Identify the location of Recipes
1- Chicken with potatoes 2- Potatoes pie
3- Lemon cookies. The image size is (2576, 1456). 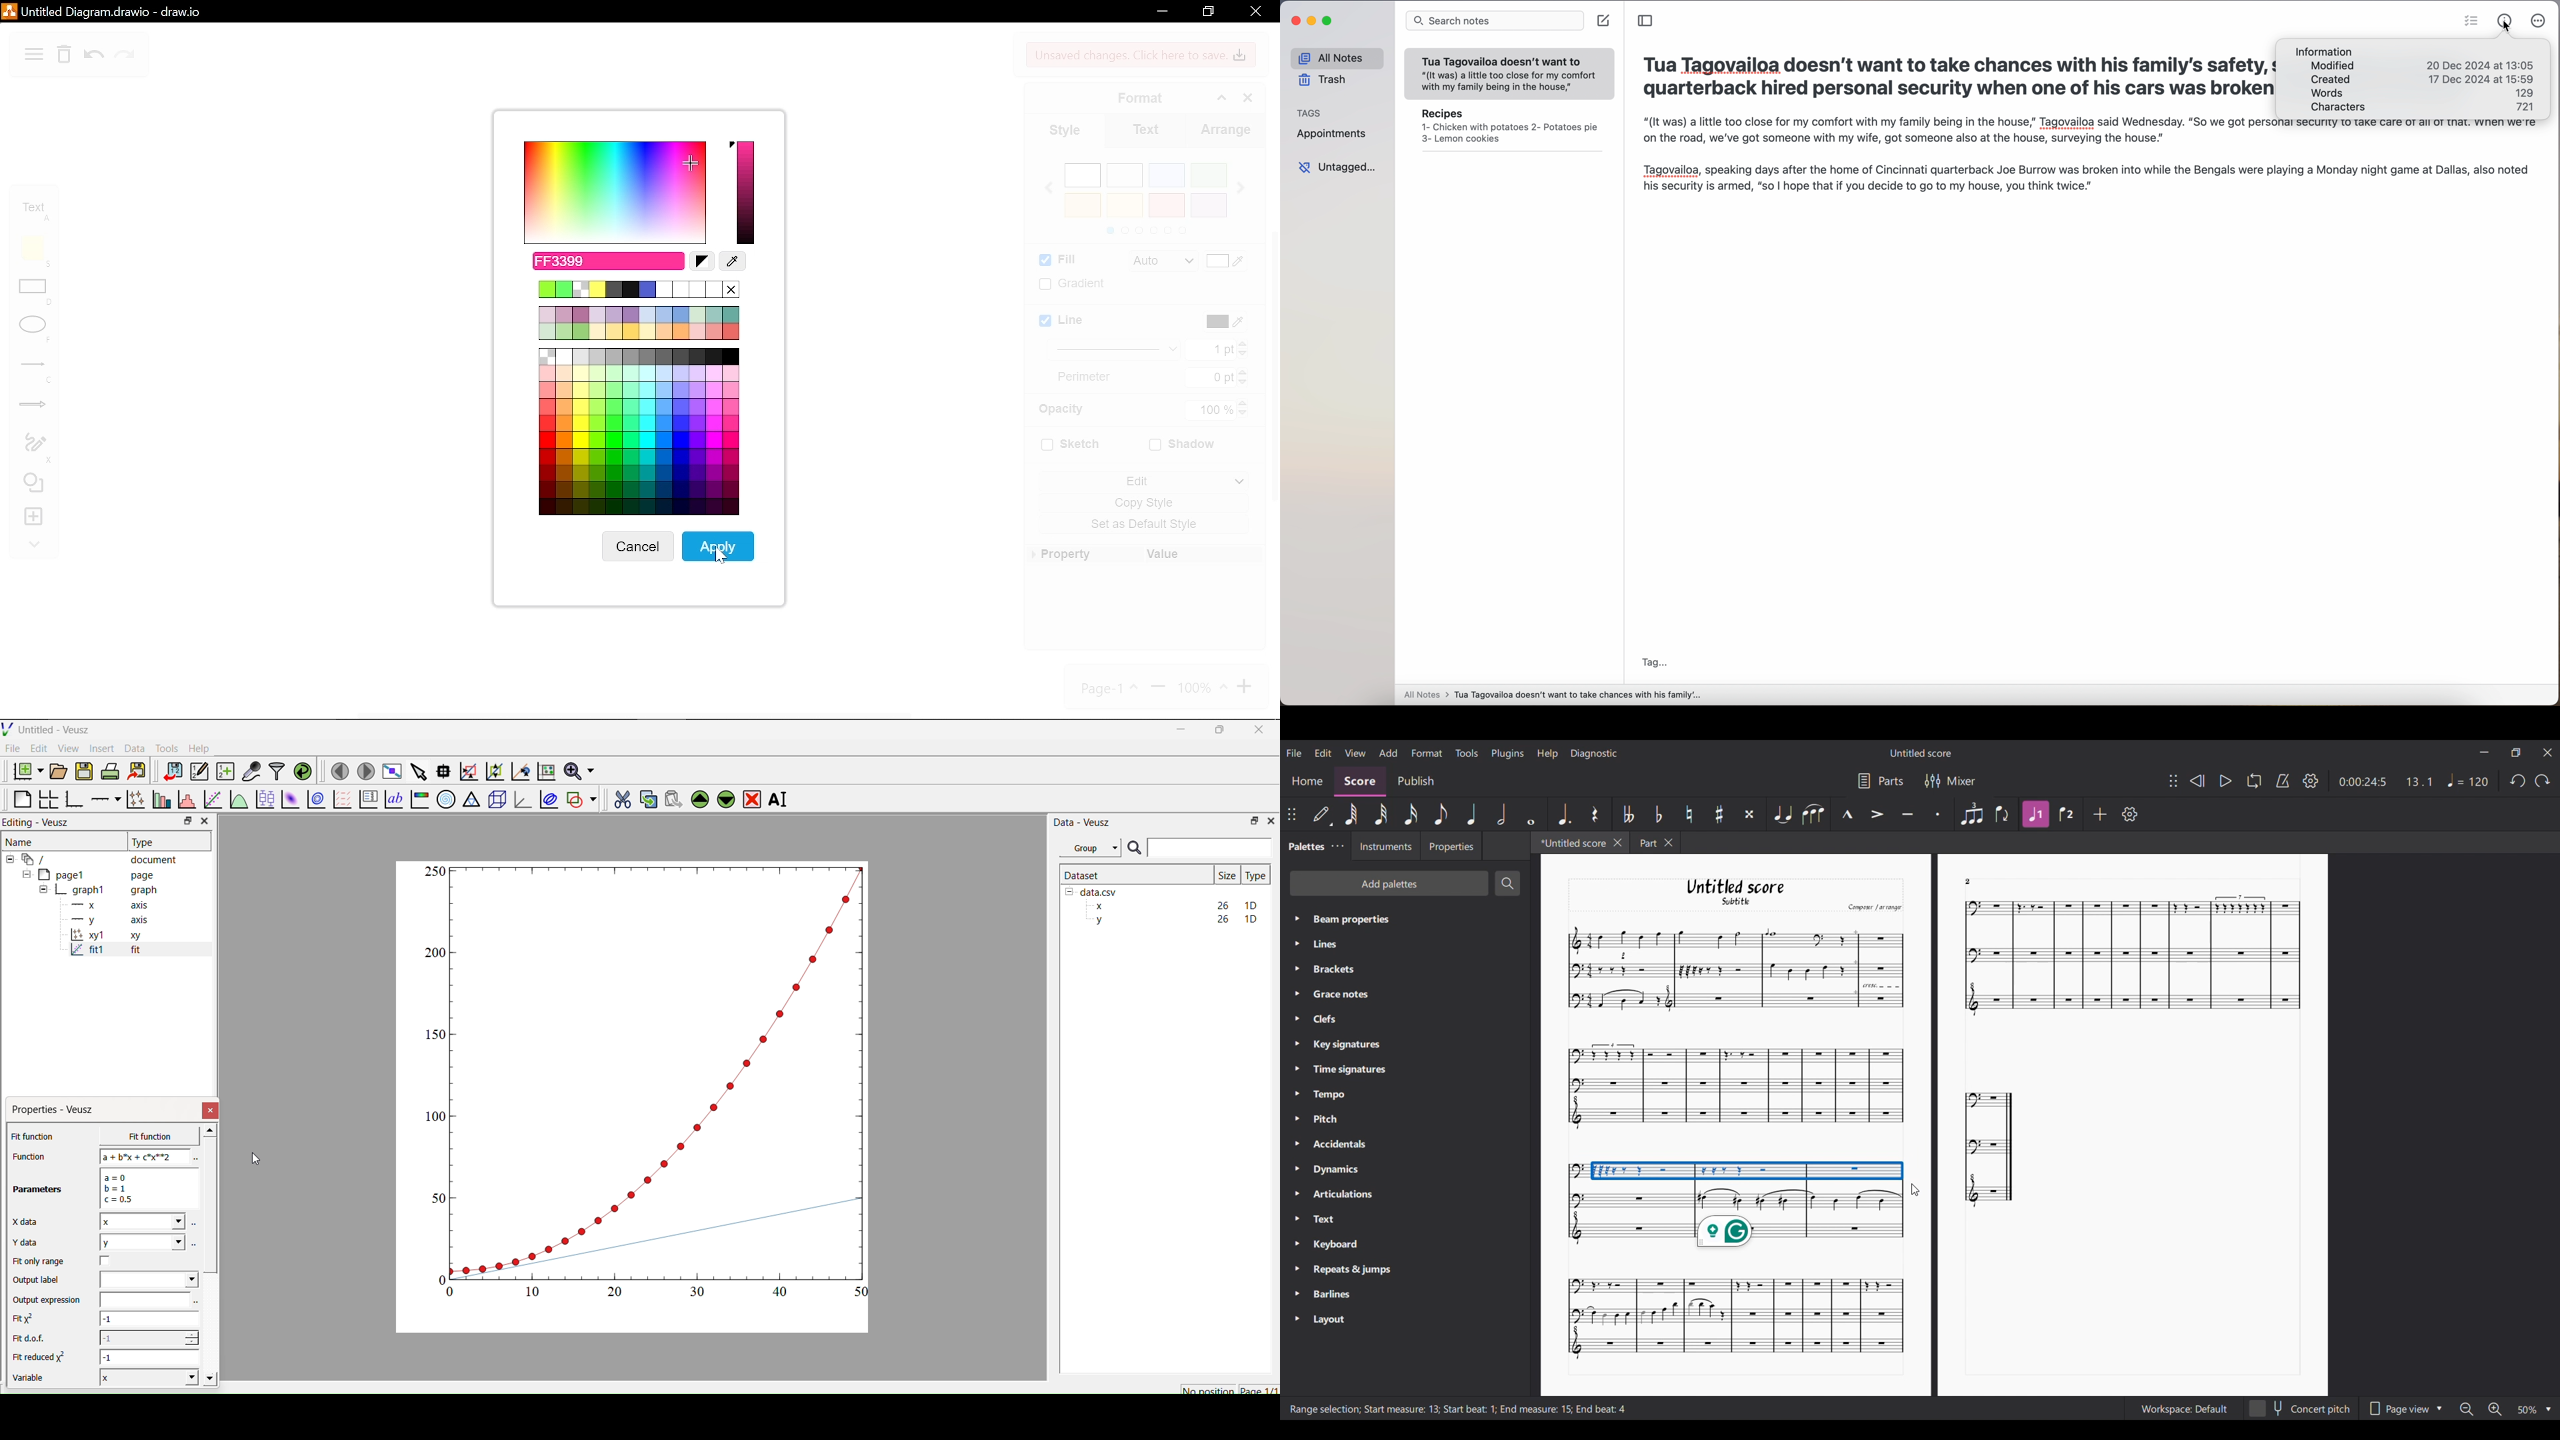
(1509, 128).